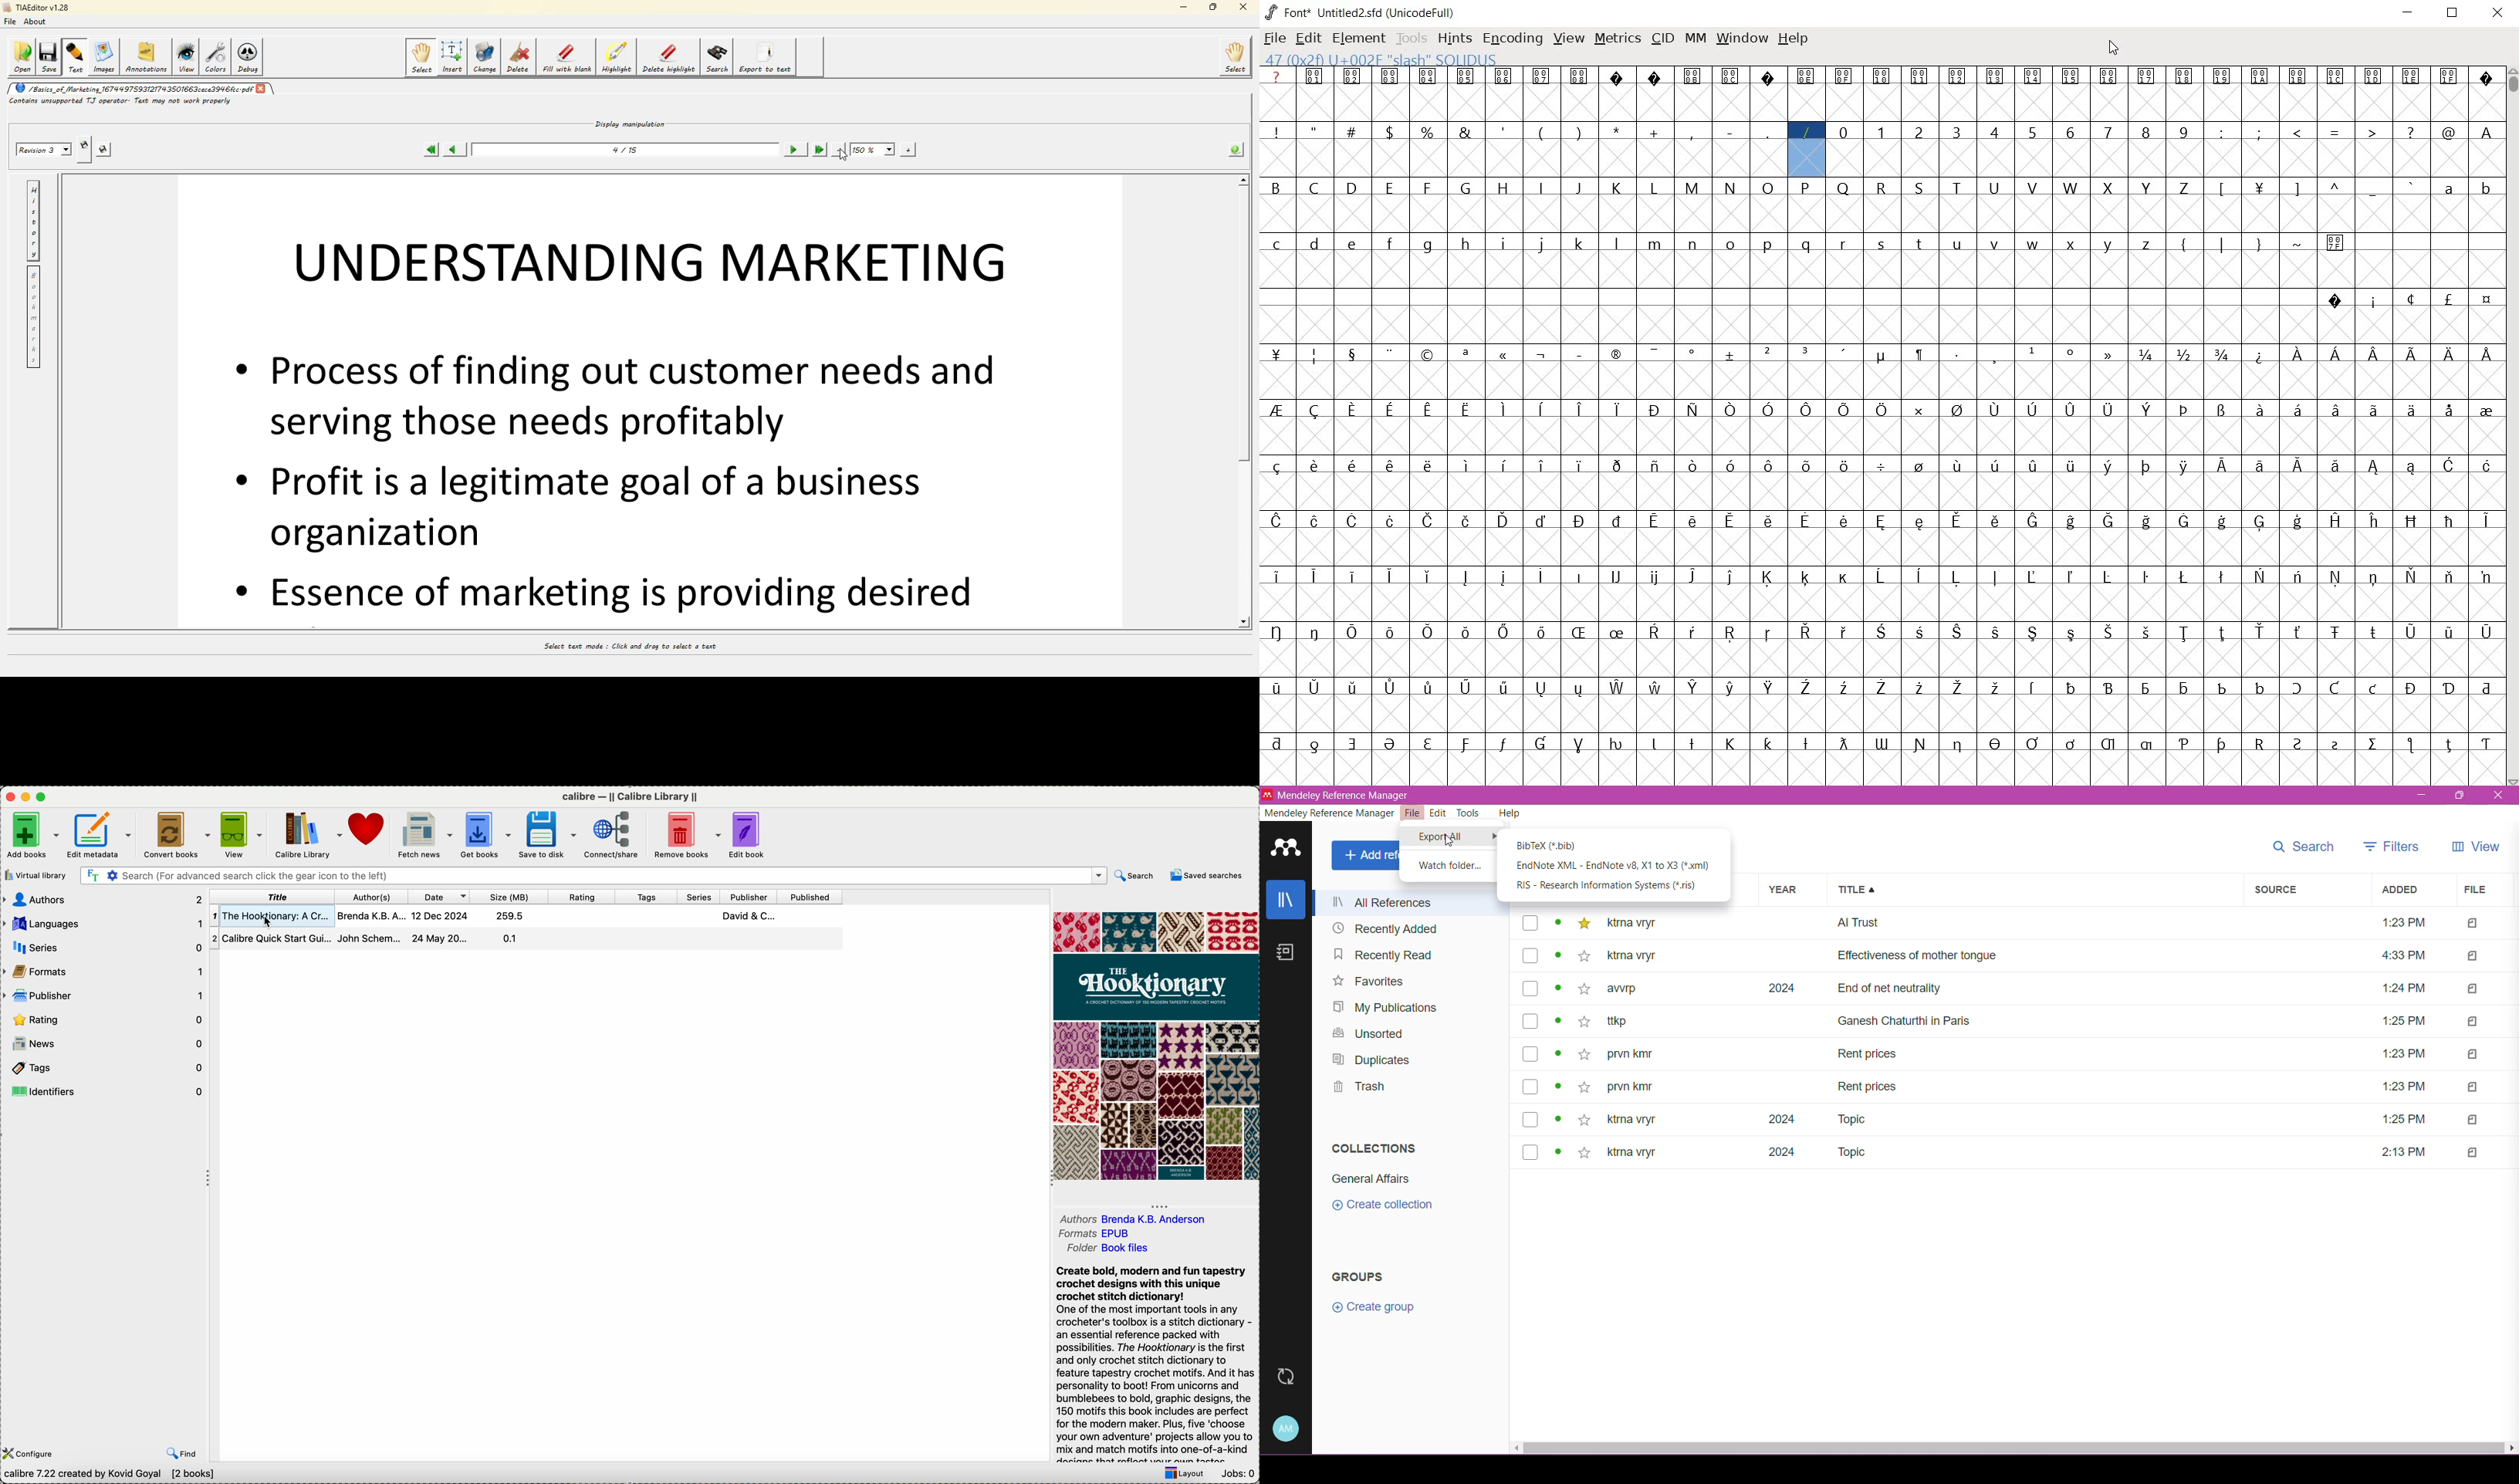 Image resolution: width=2520 pixels, height=1484 pixels. What do you see at coordinates (2449, 634) in the screenshot?
I see `glyph` at bounding box center [2449, 634].